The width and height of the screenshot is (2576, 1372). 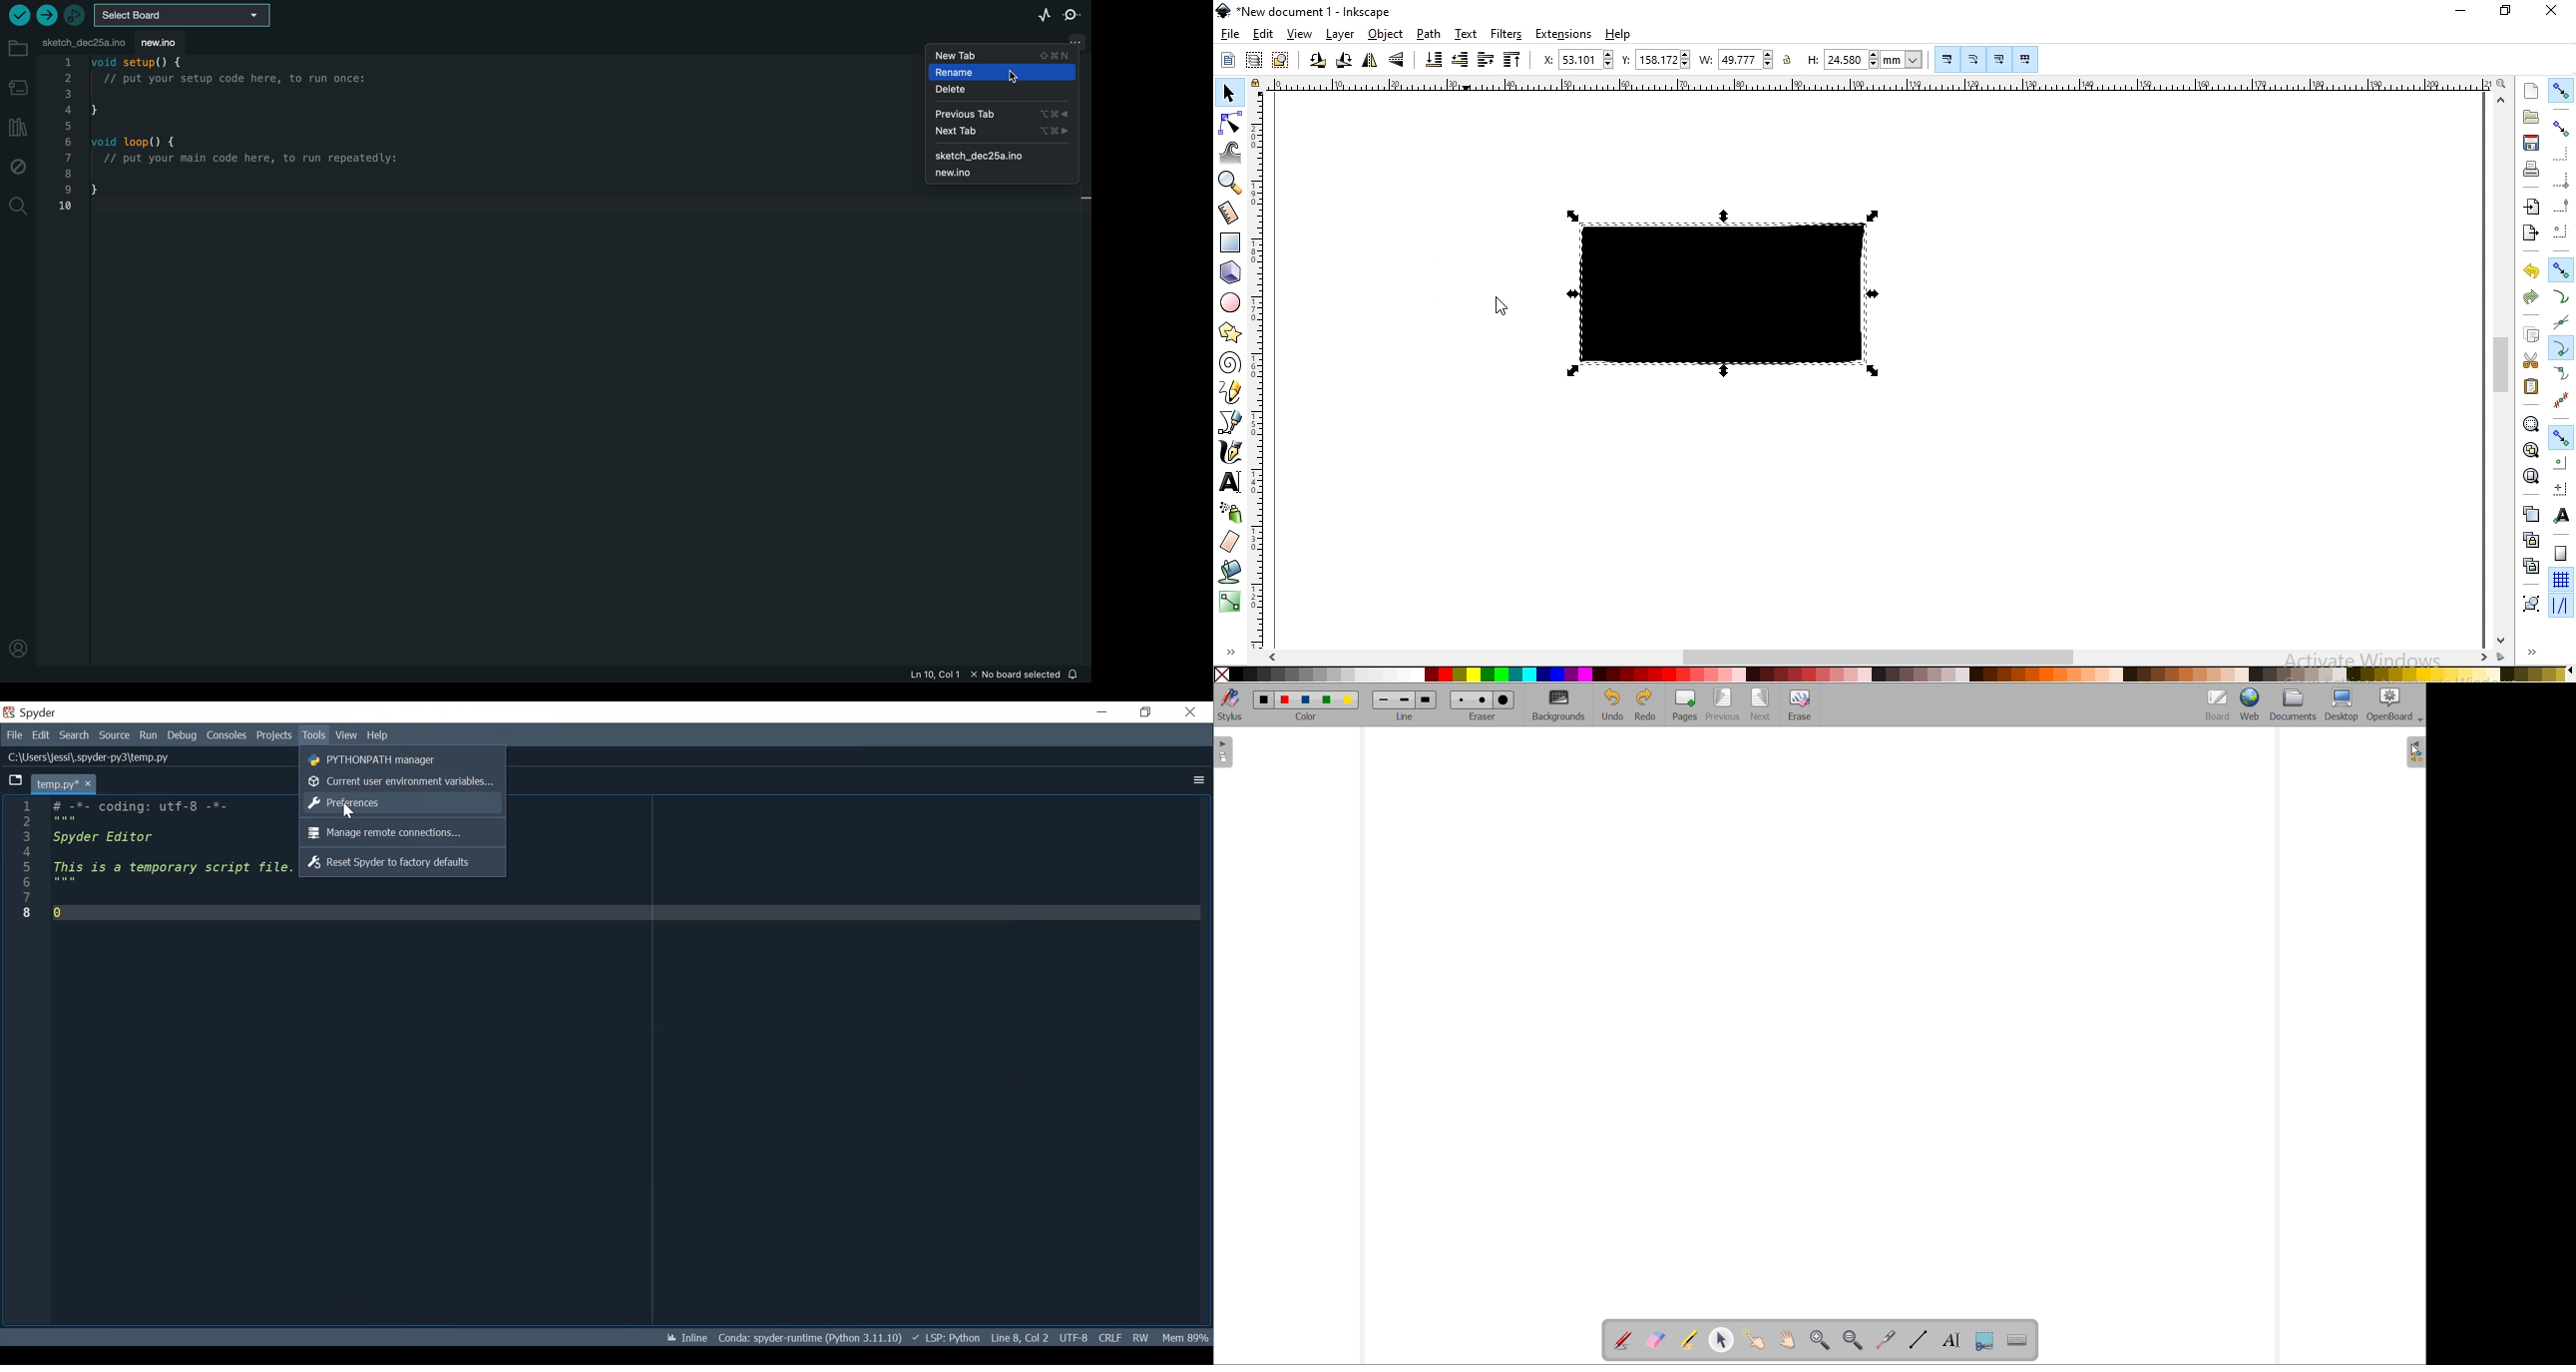 I want to click on File Path, so click(x=96, y=756).